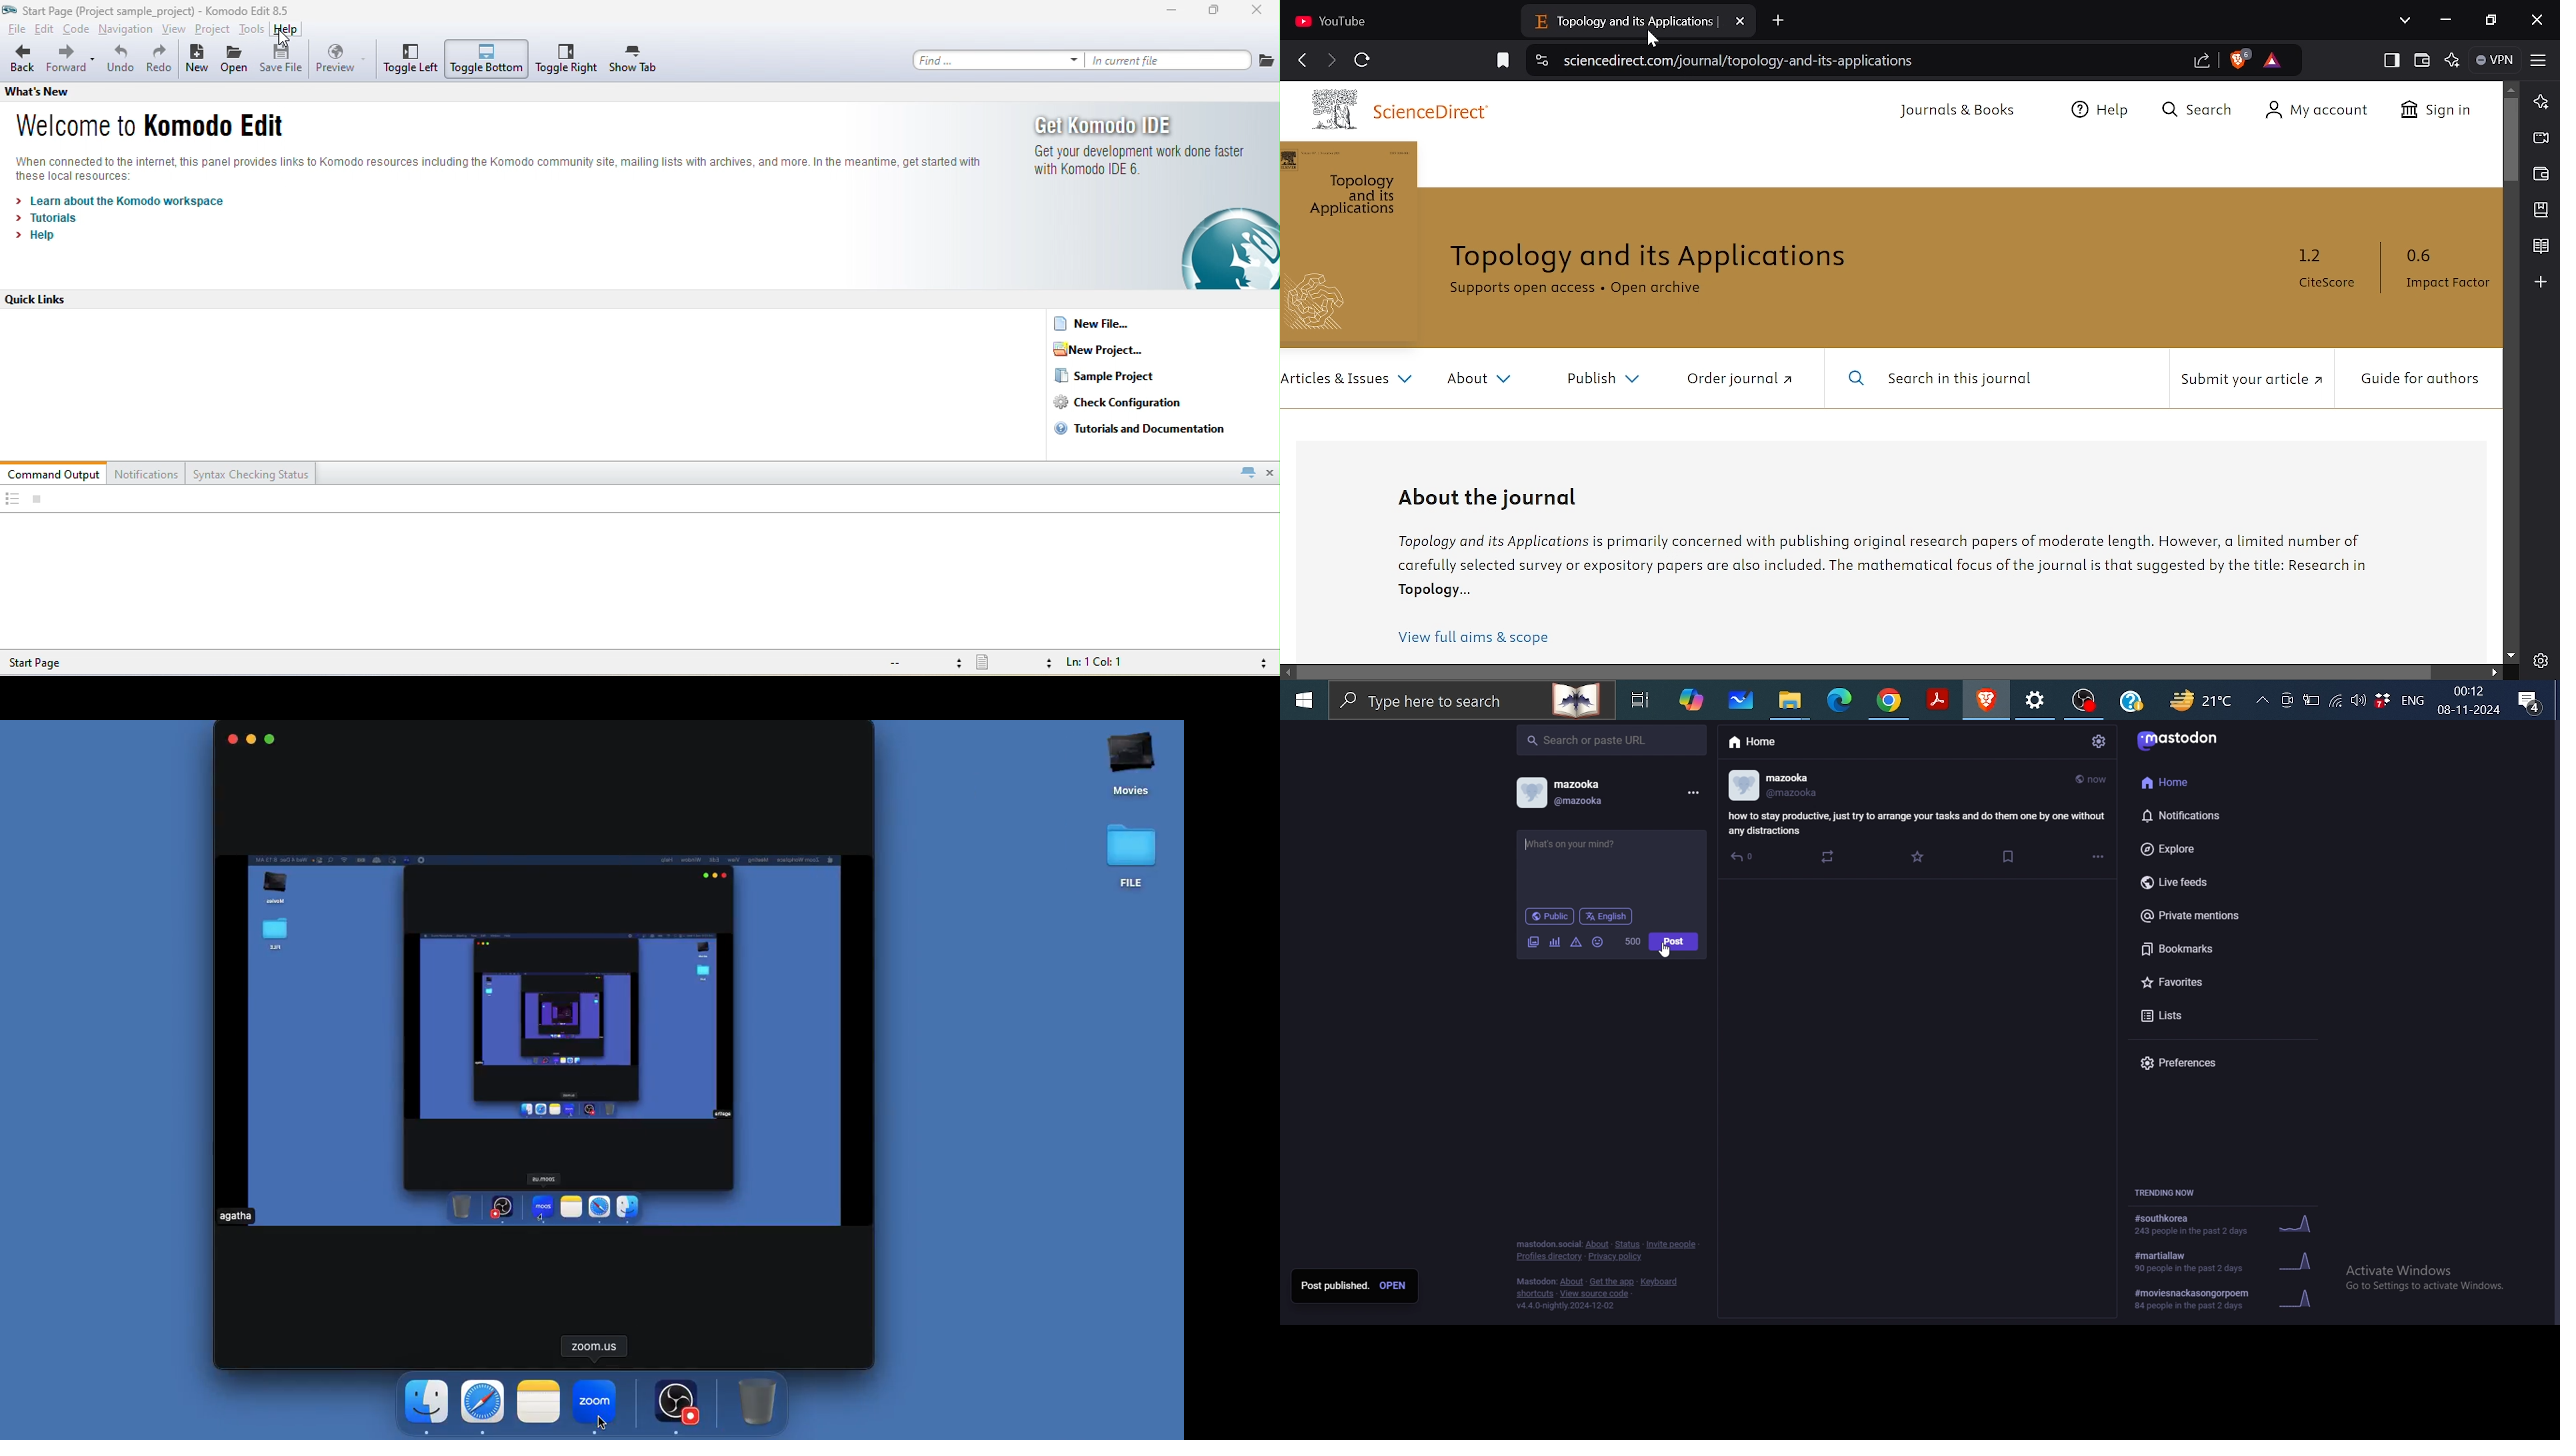 The height and width of the screenshot is (1456, 2576). What do you see at coordinates (1597, 782) in the screenshot?
I see `mazooka` at bounding box center [1597, 782].